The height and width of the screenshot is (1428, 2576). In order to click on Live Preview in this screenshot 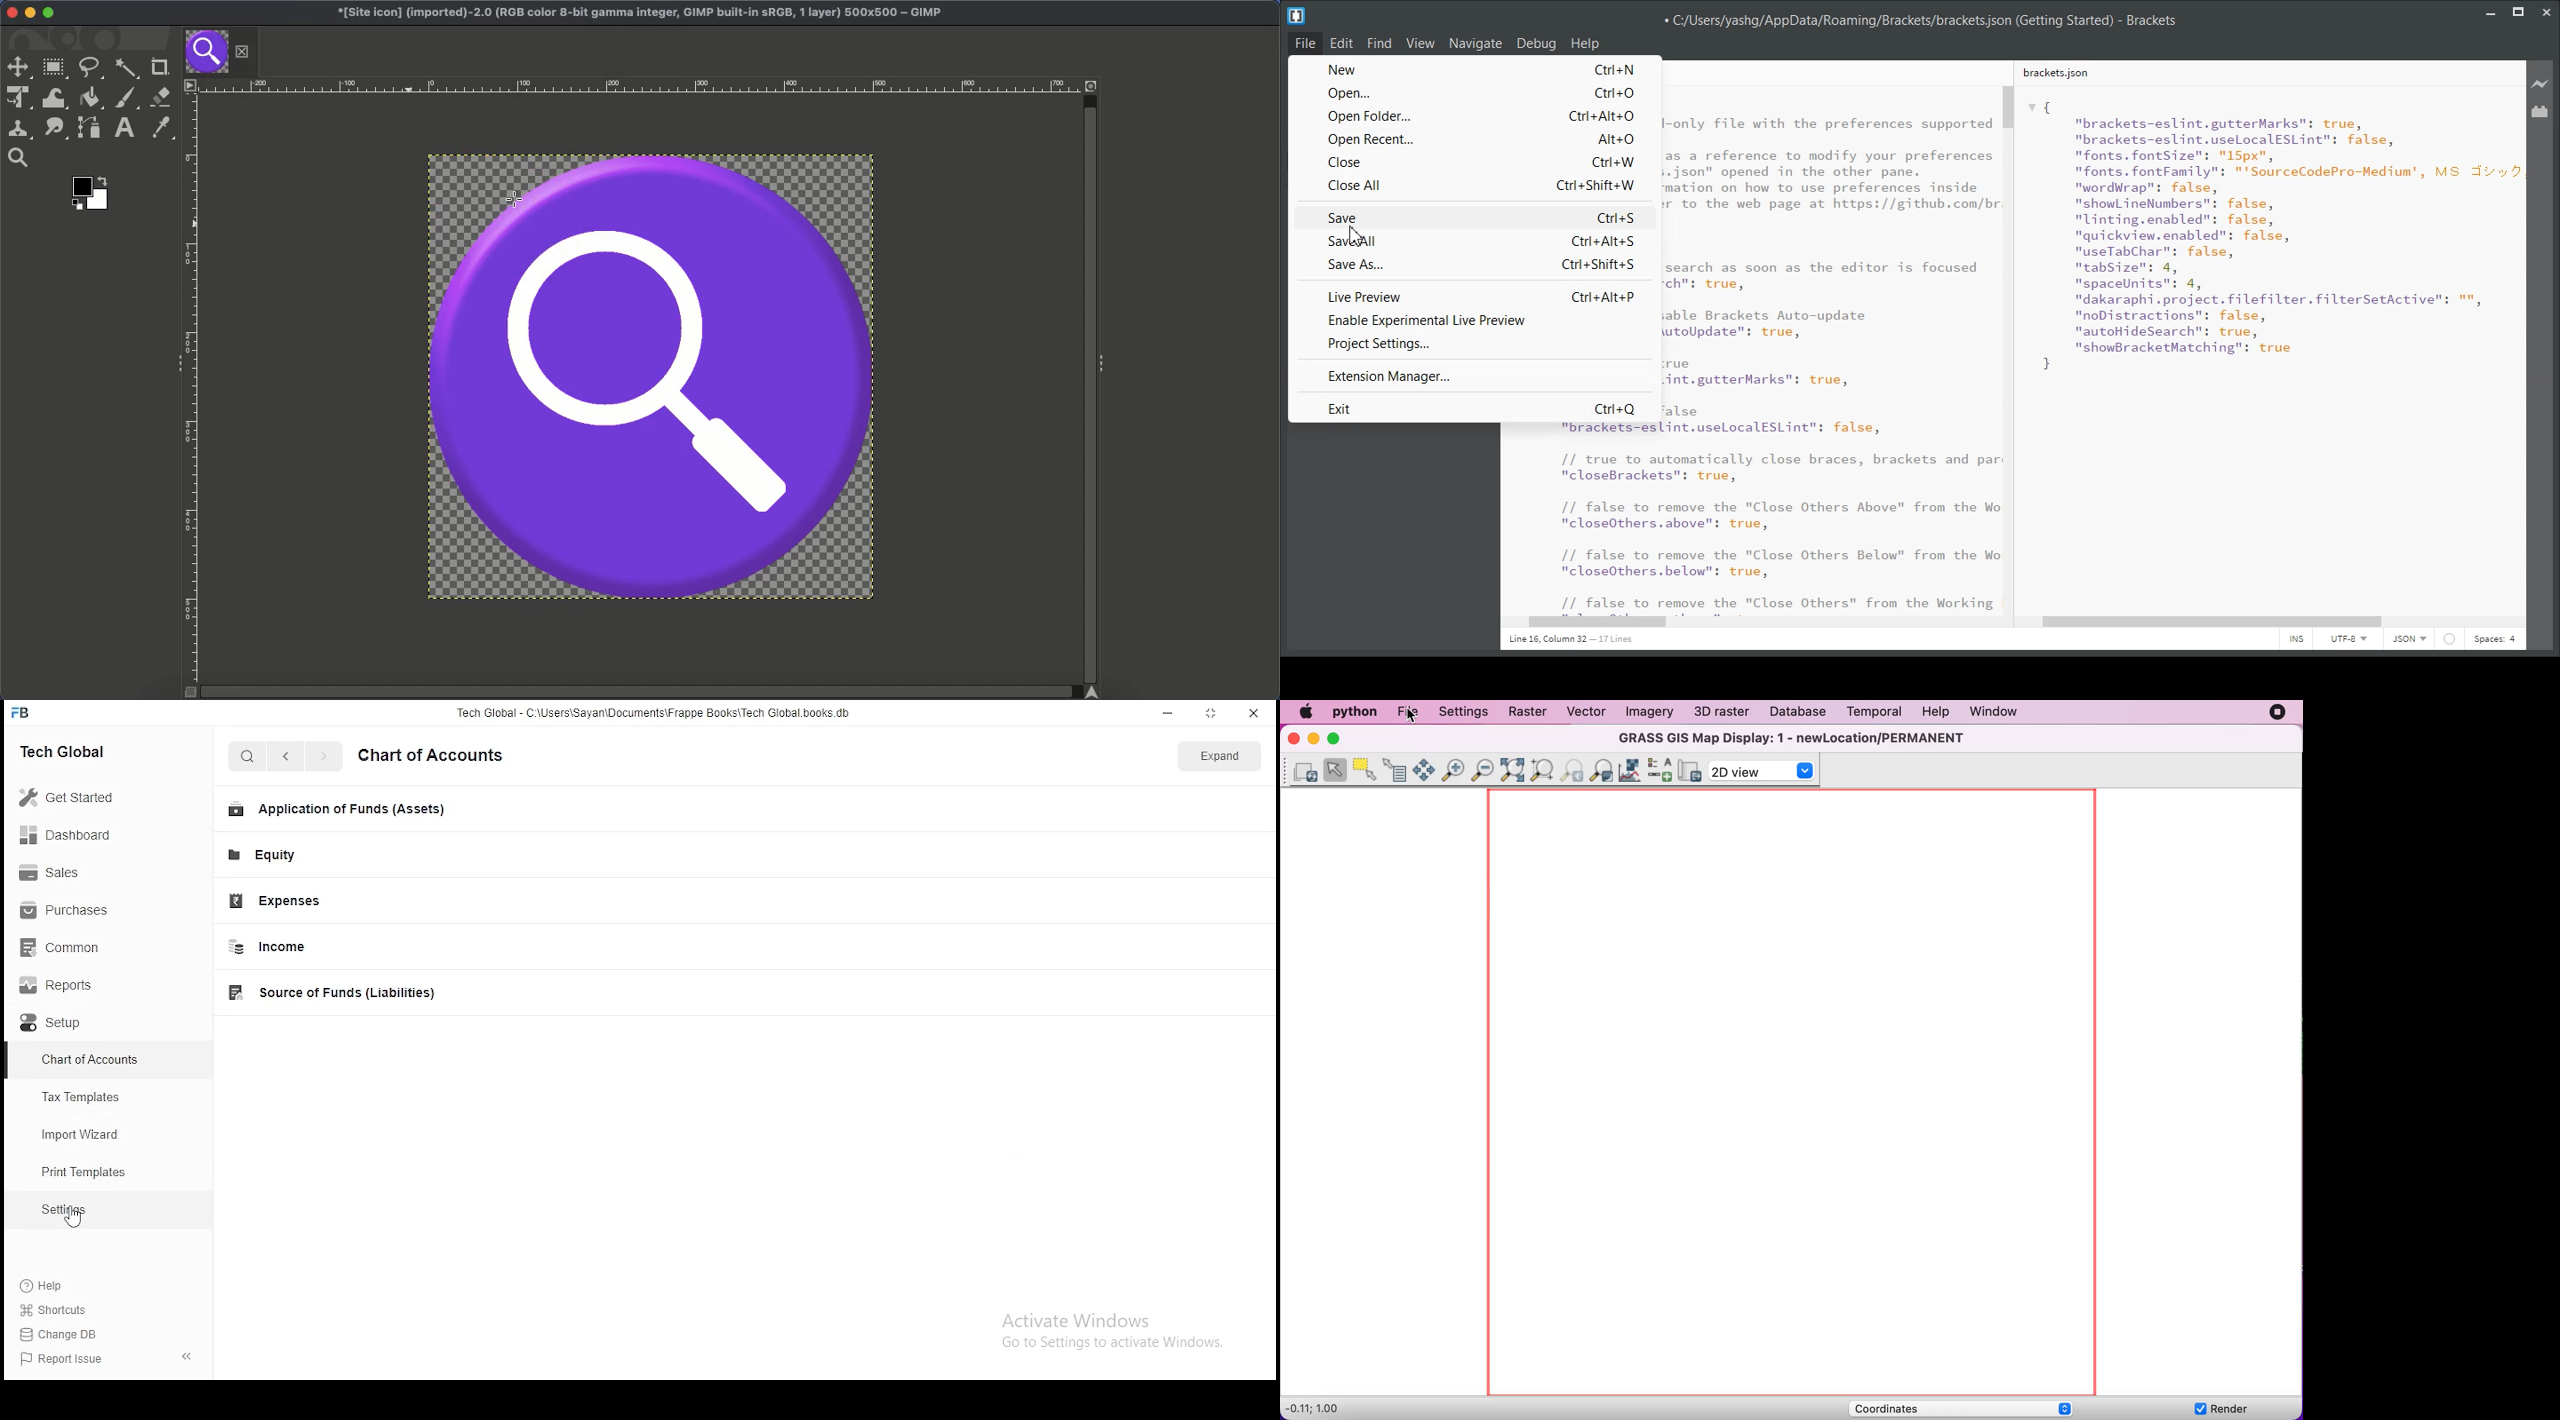, I will do `click(2540, 83)`.